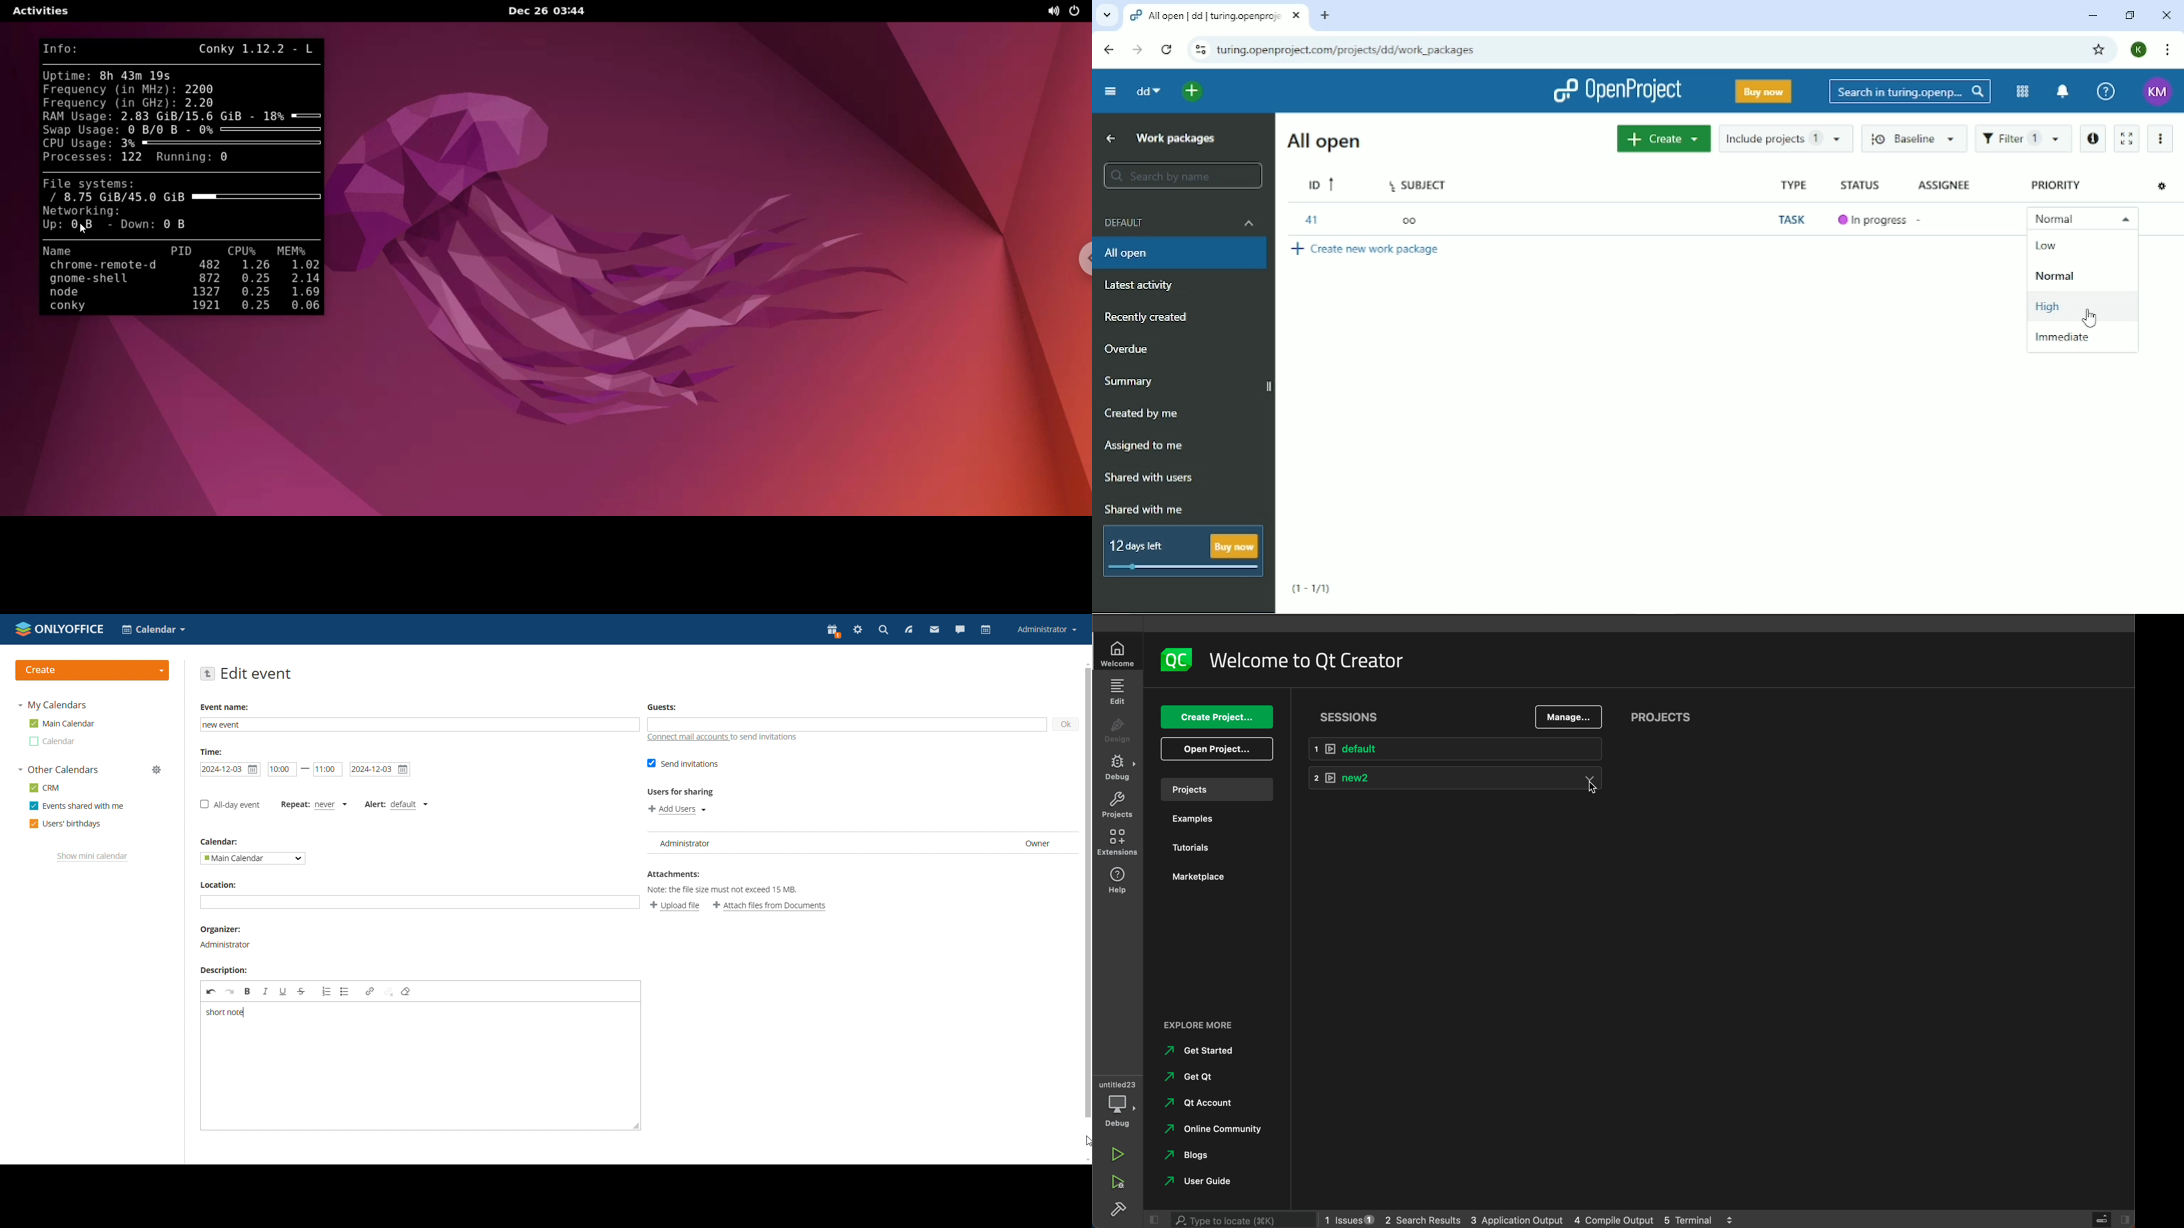 The image size is (2184, 1232). What do you see at coordinates (1143, 286) in the screenshot?
I see `Latest activity` at bounding box center [1143, 286].